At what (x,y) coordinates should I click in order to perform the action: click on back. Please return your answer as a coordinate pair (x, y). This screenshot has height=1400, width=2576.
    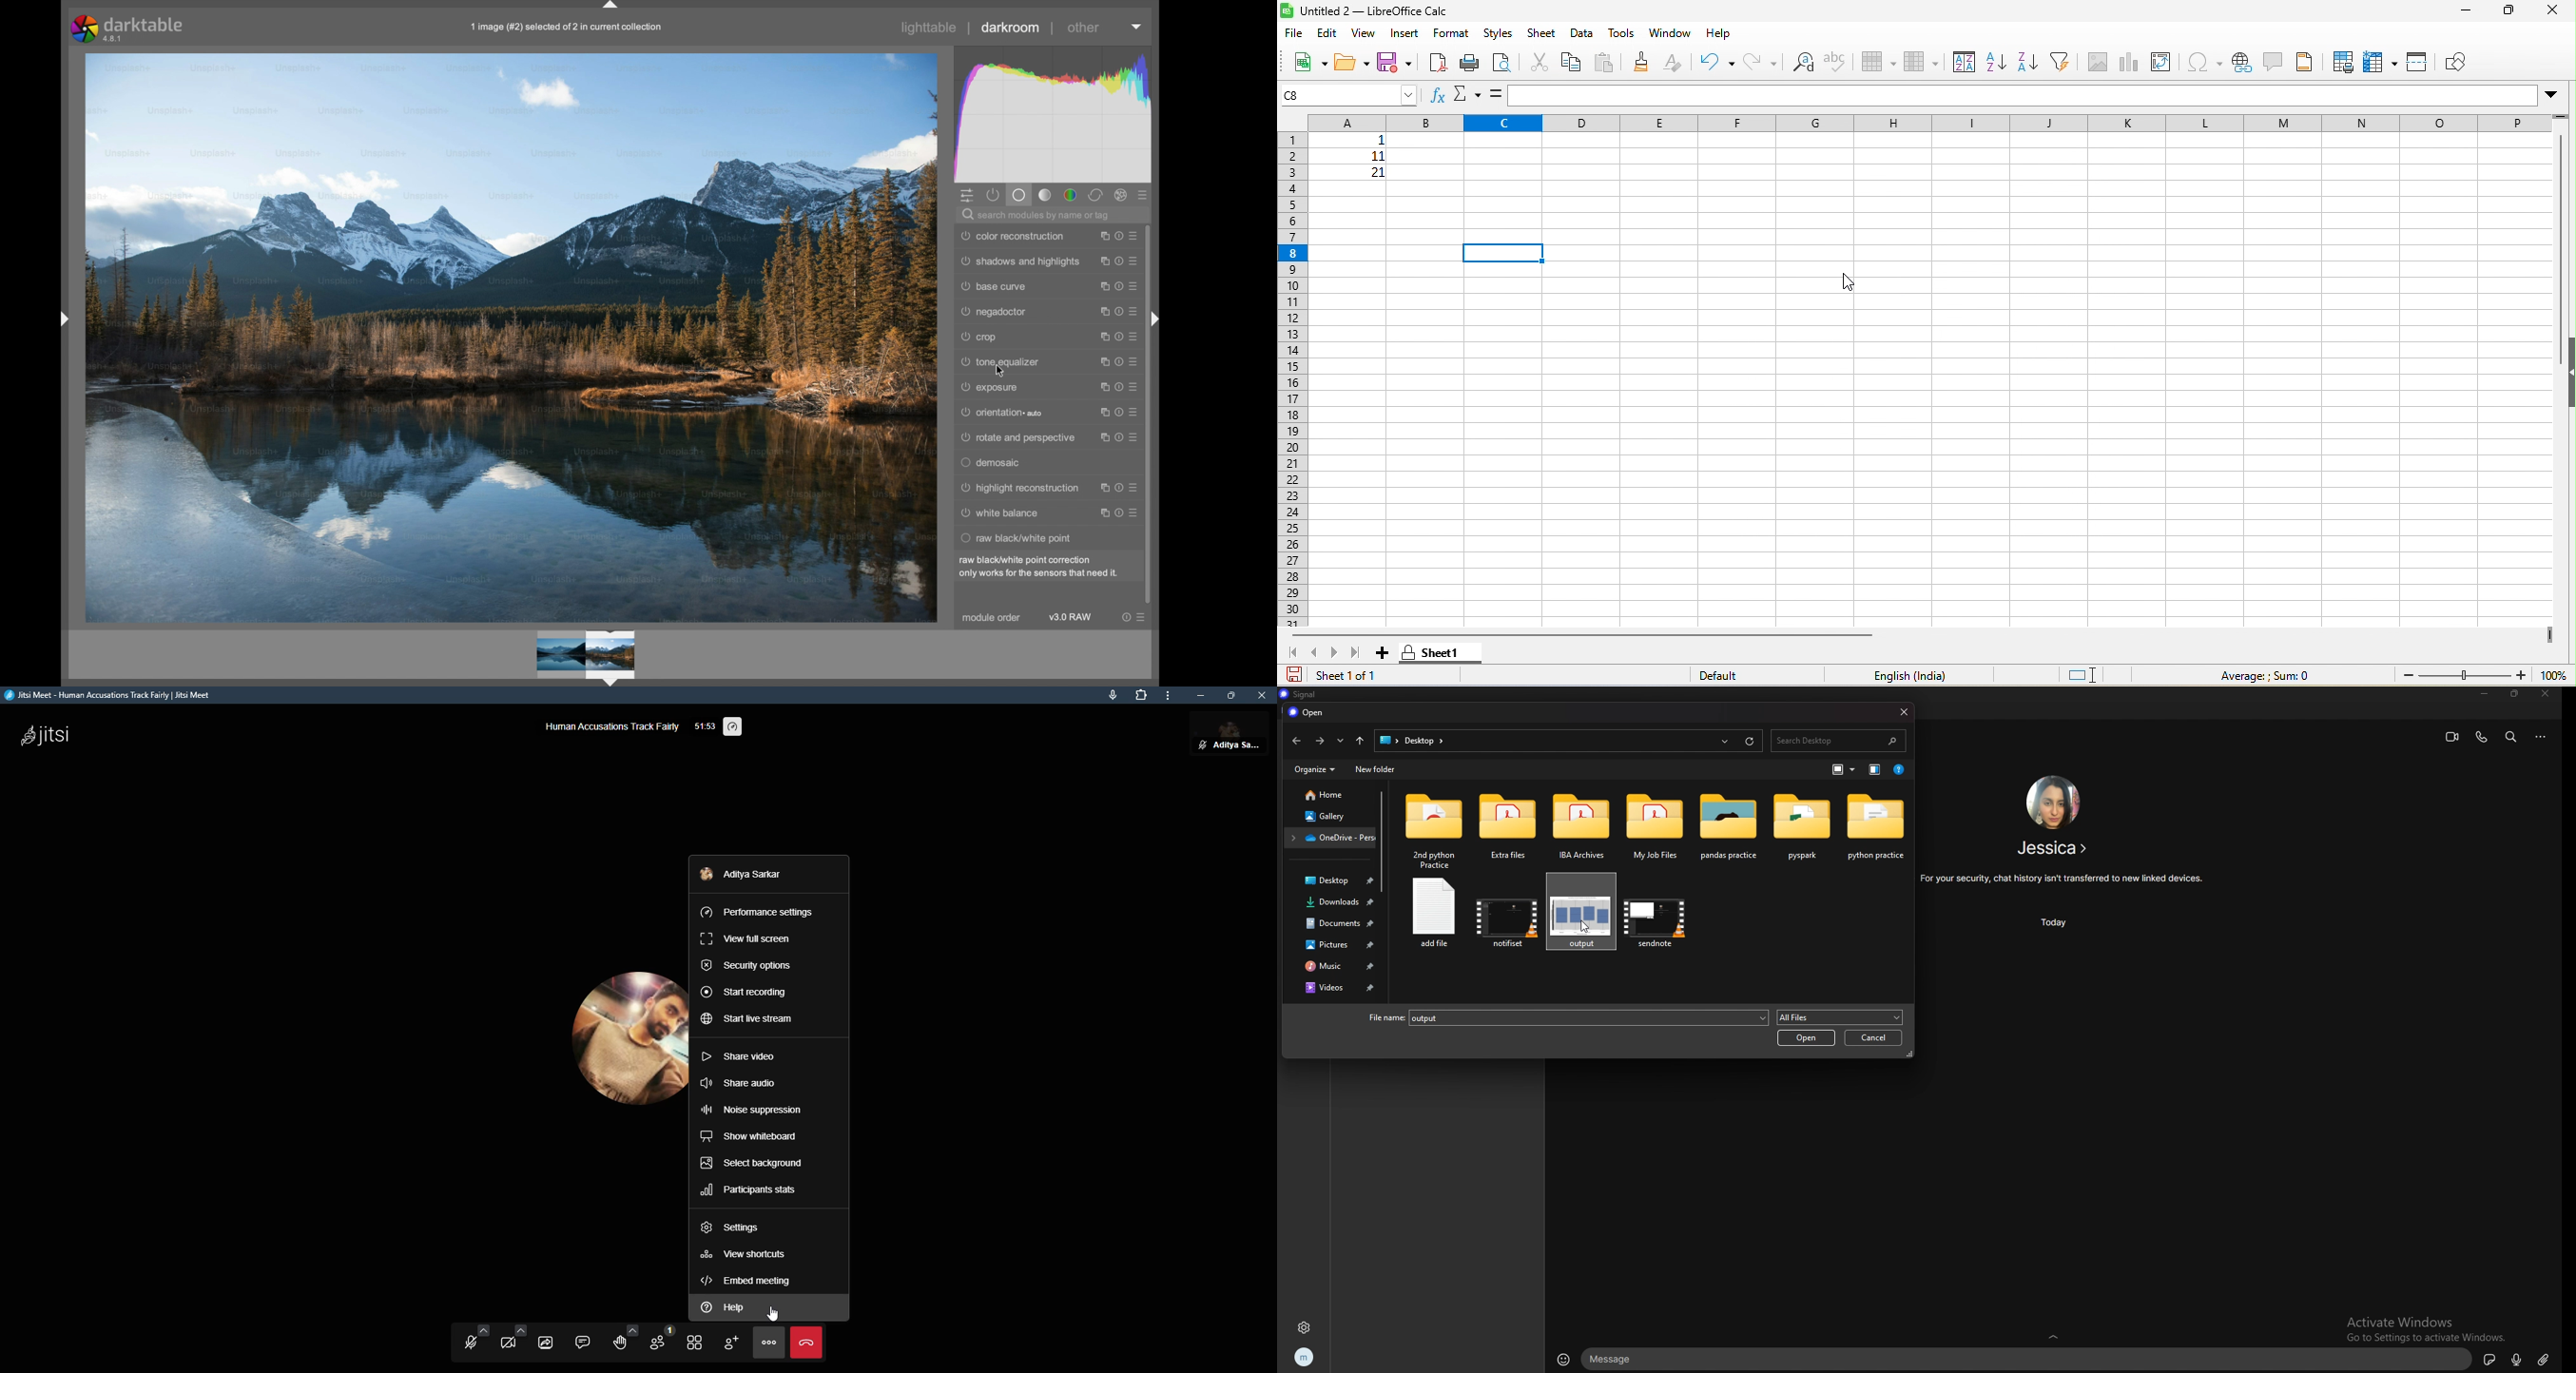
    Looking at the image, I should click on (1297, 741).